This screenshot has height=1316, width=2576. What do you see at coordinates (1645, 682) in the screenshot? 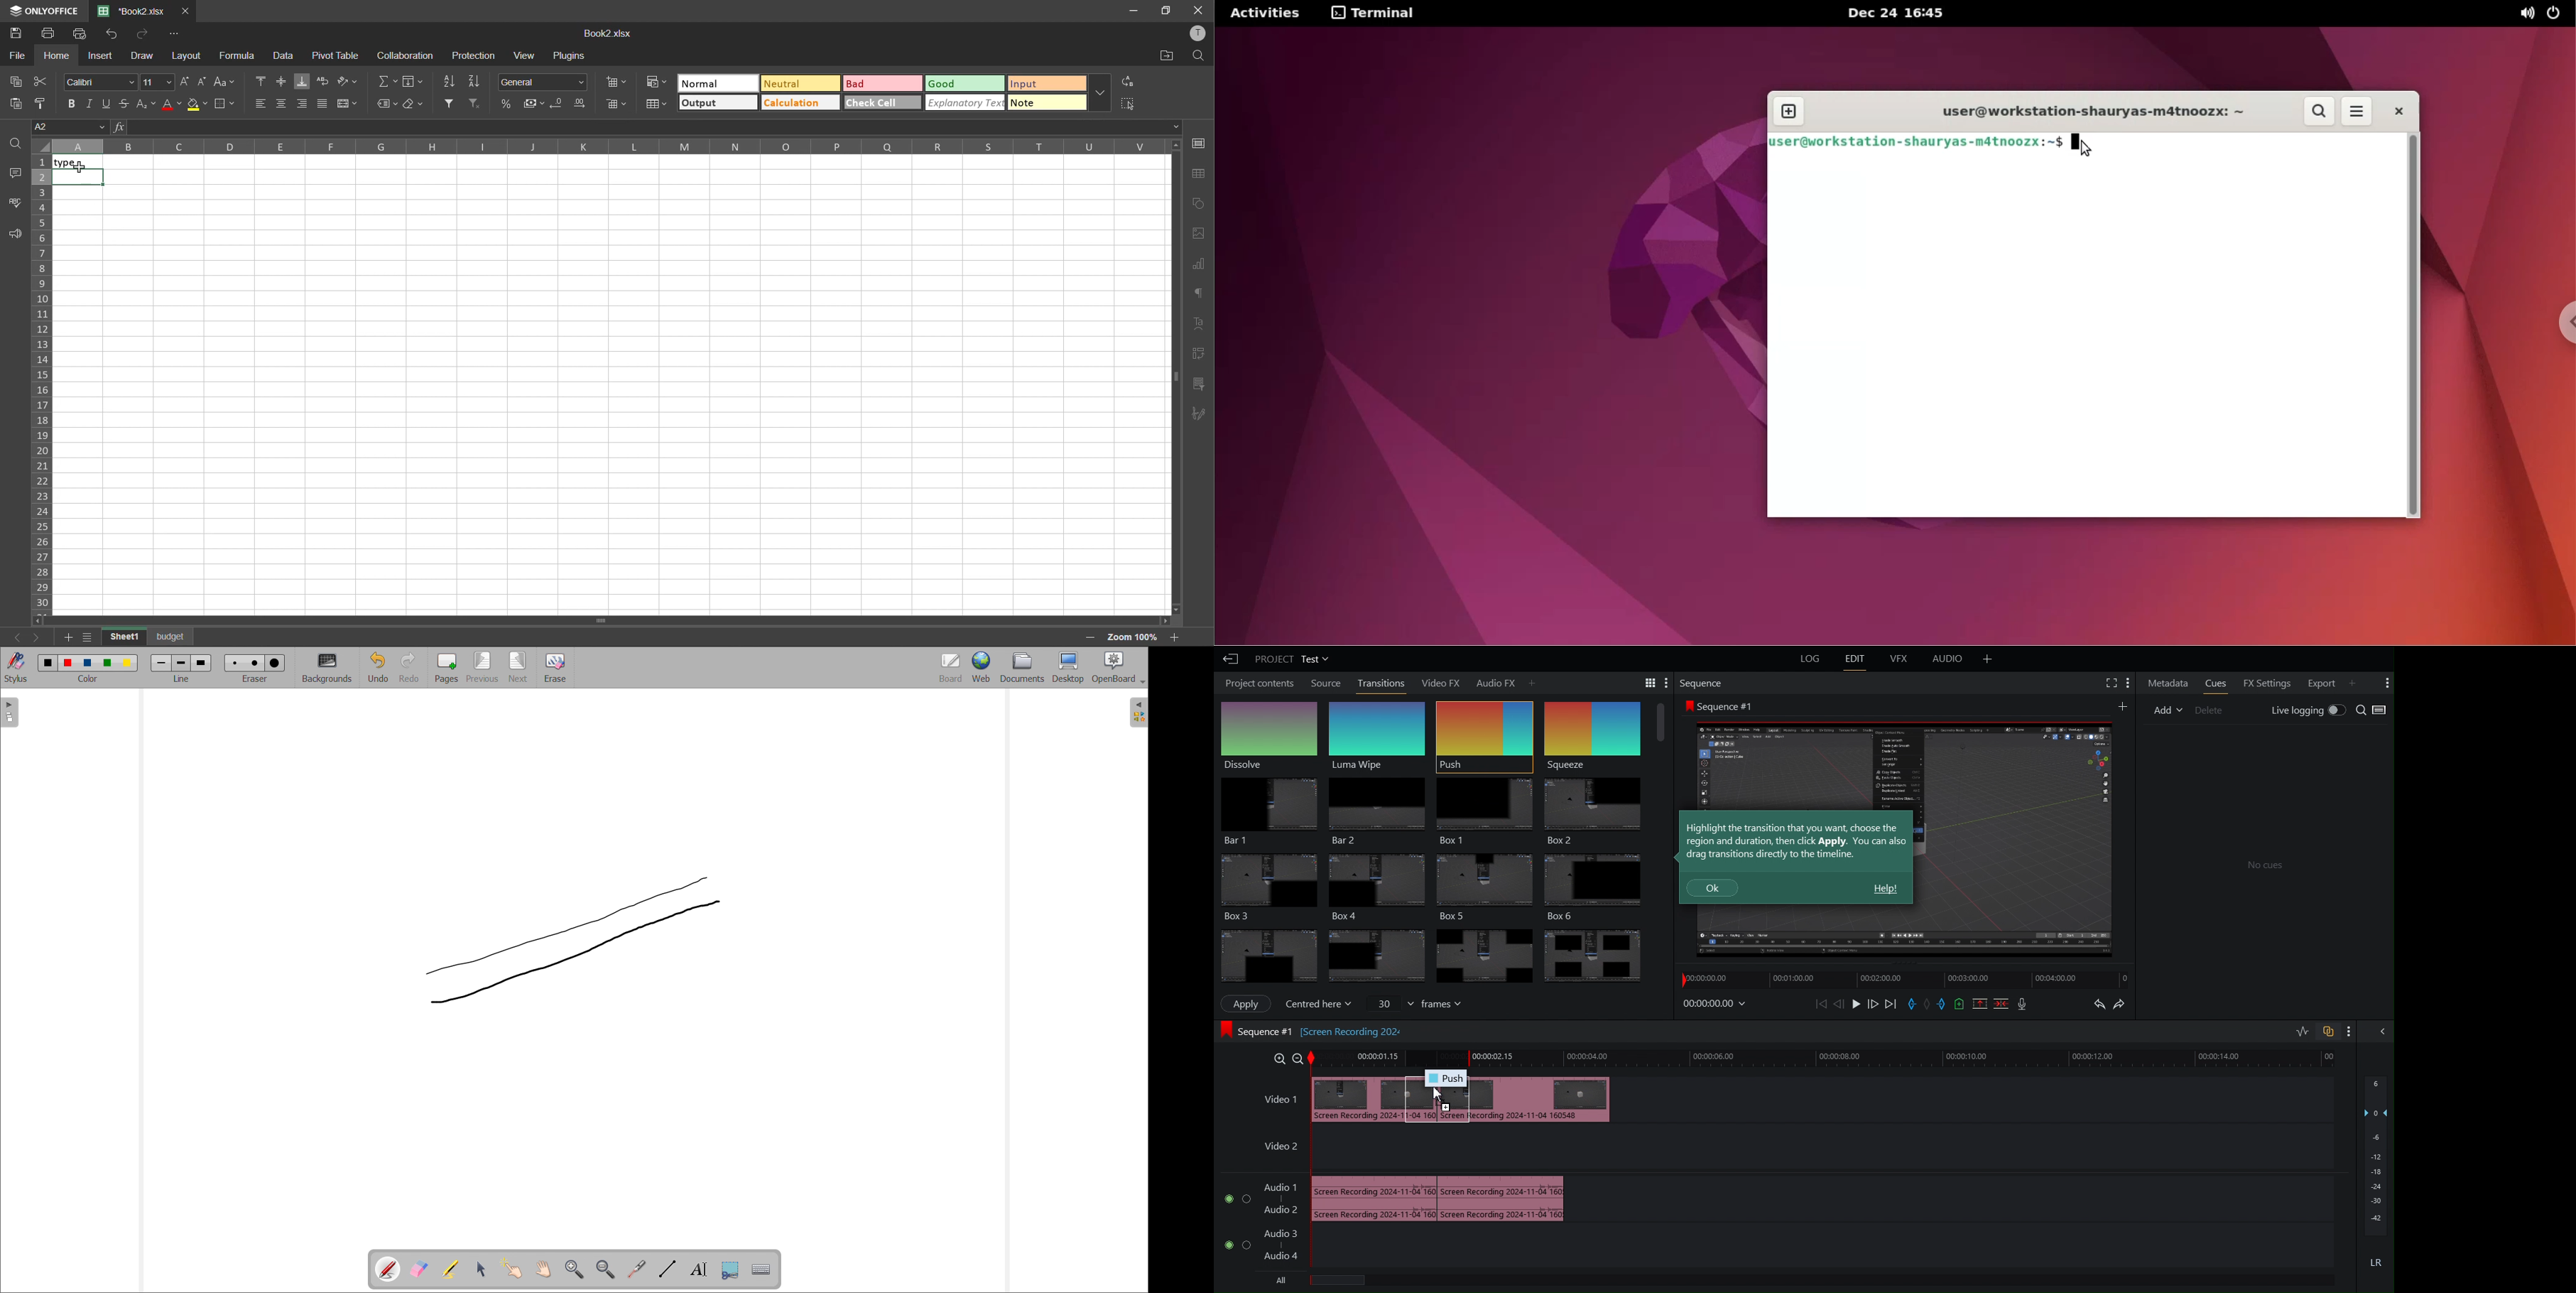
I see `Search Tools` at bounding box center [1645, 682].